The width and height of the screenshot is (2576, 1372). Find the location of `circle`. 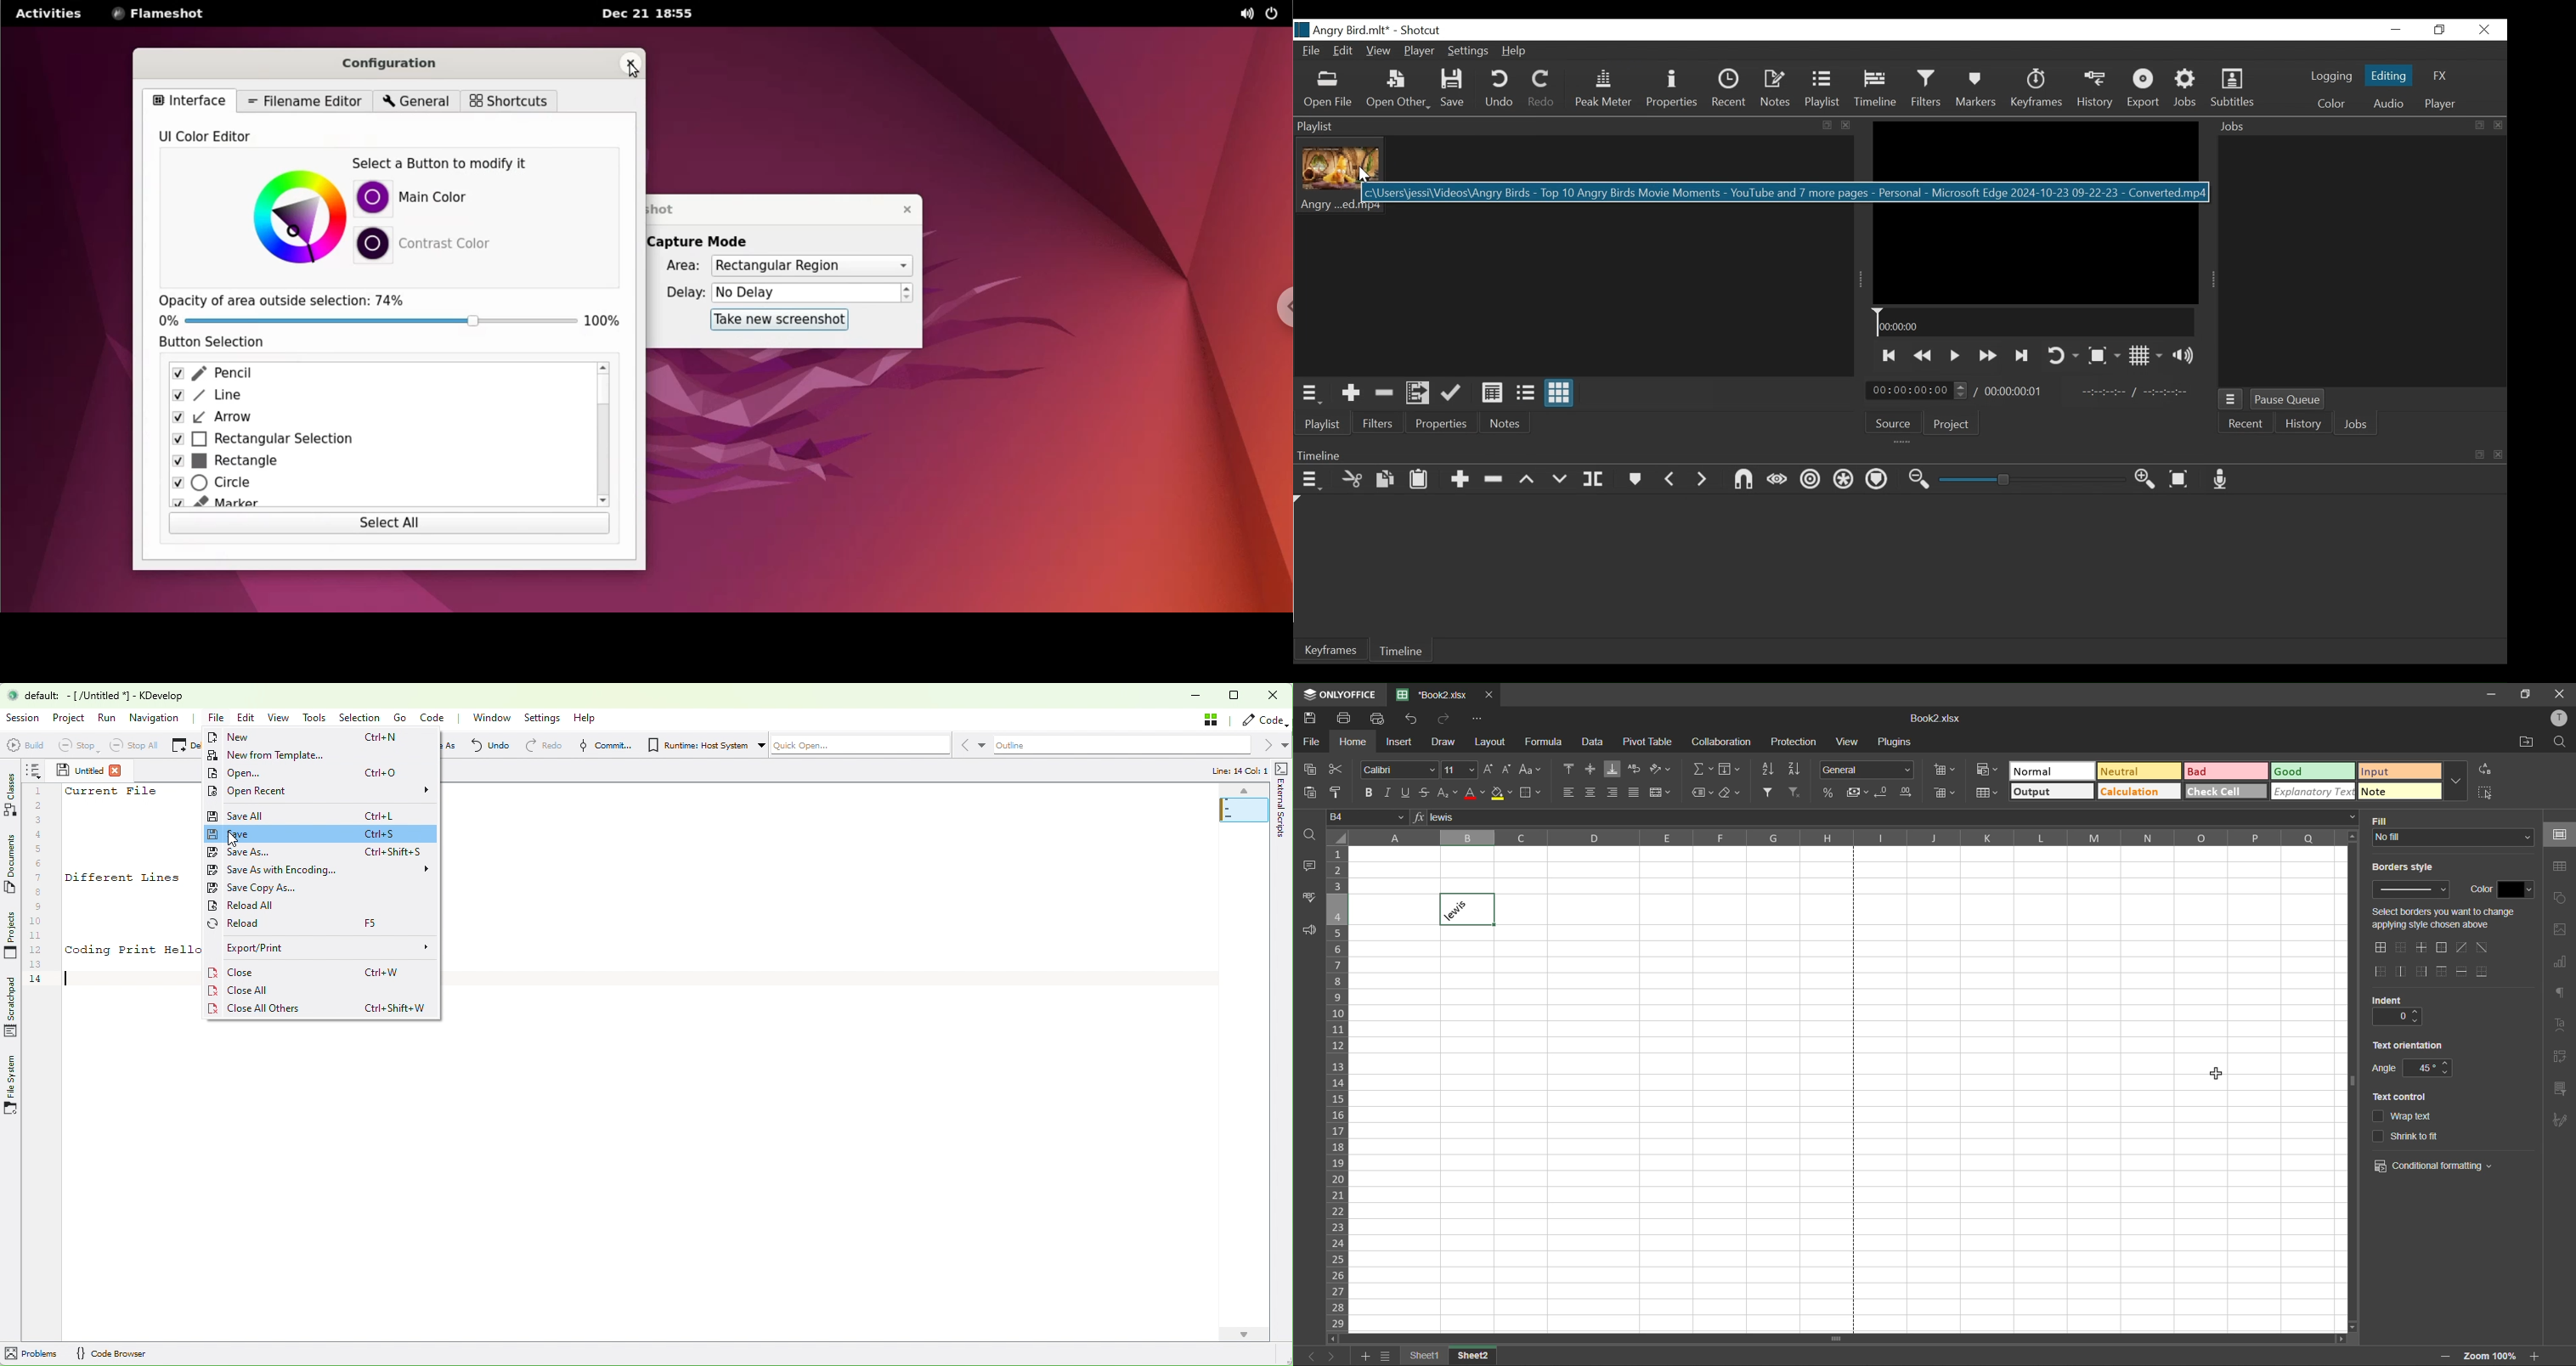

circle is located at coordinates (368, 487).